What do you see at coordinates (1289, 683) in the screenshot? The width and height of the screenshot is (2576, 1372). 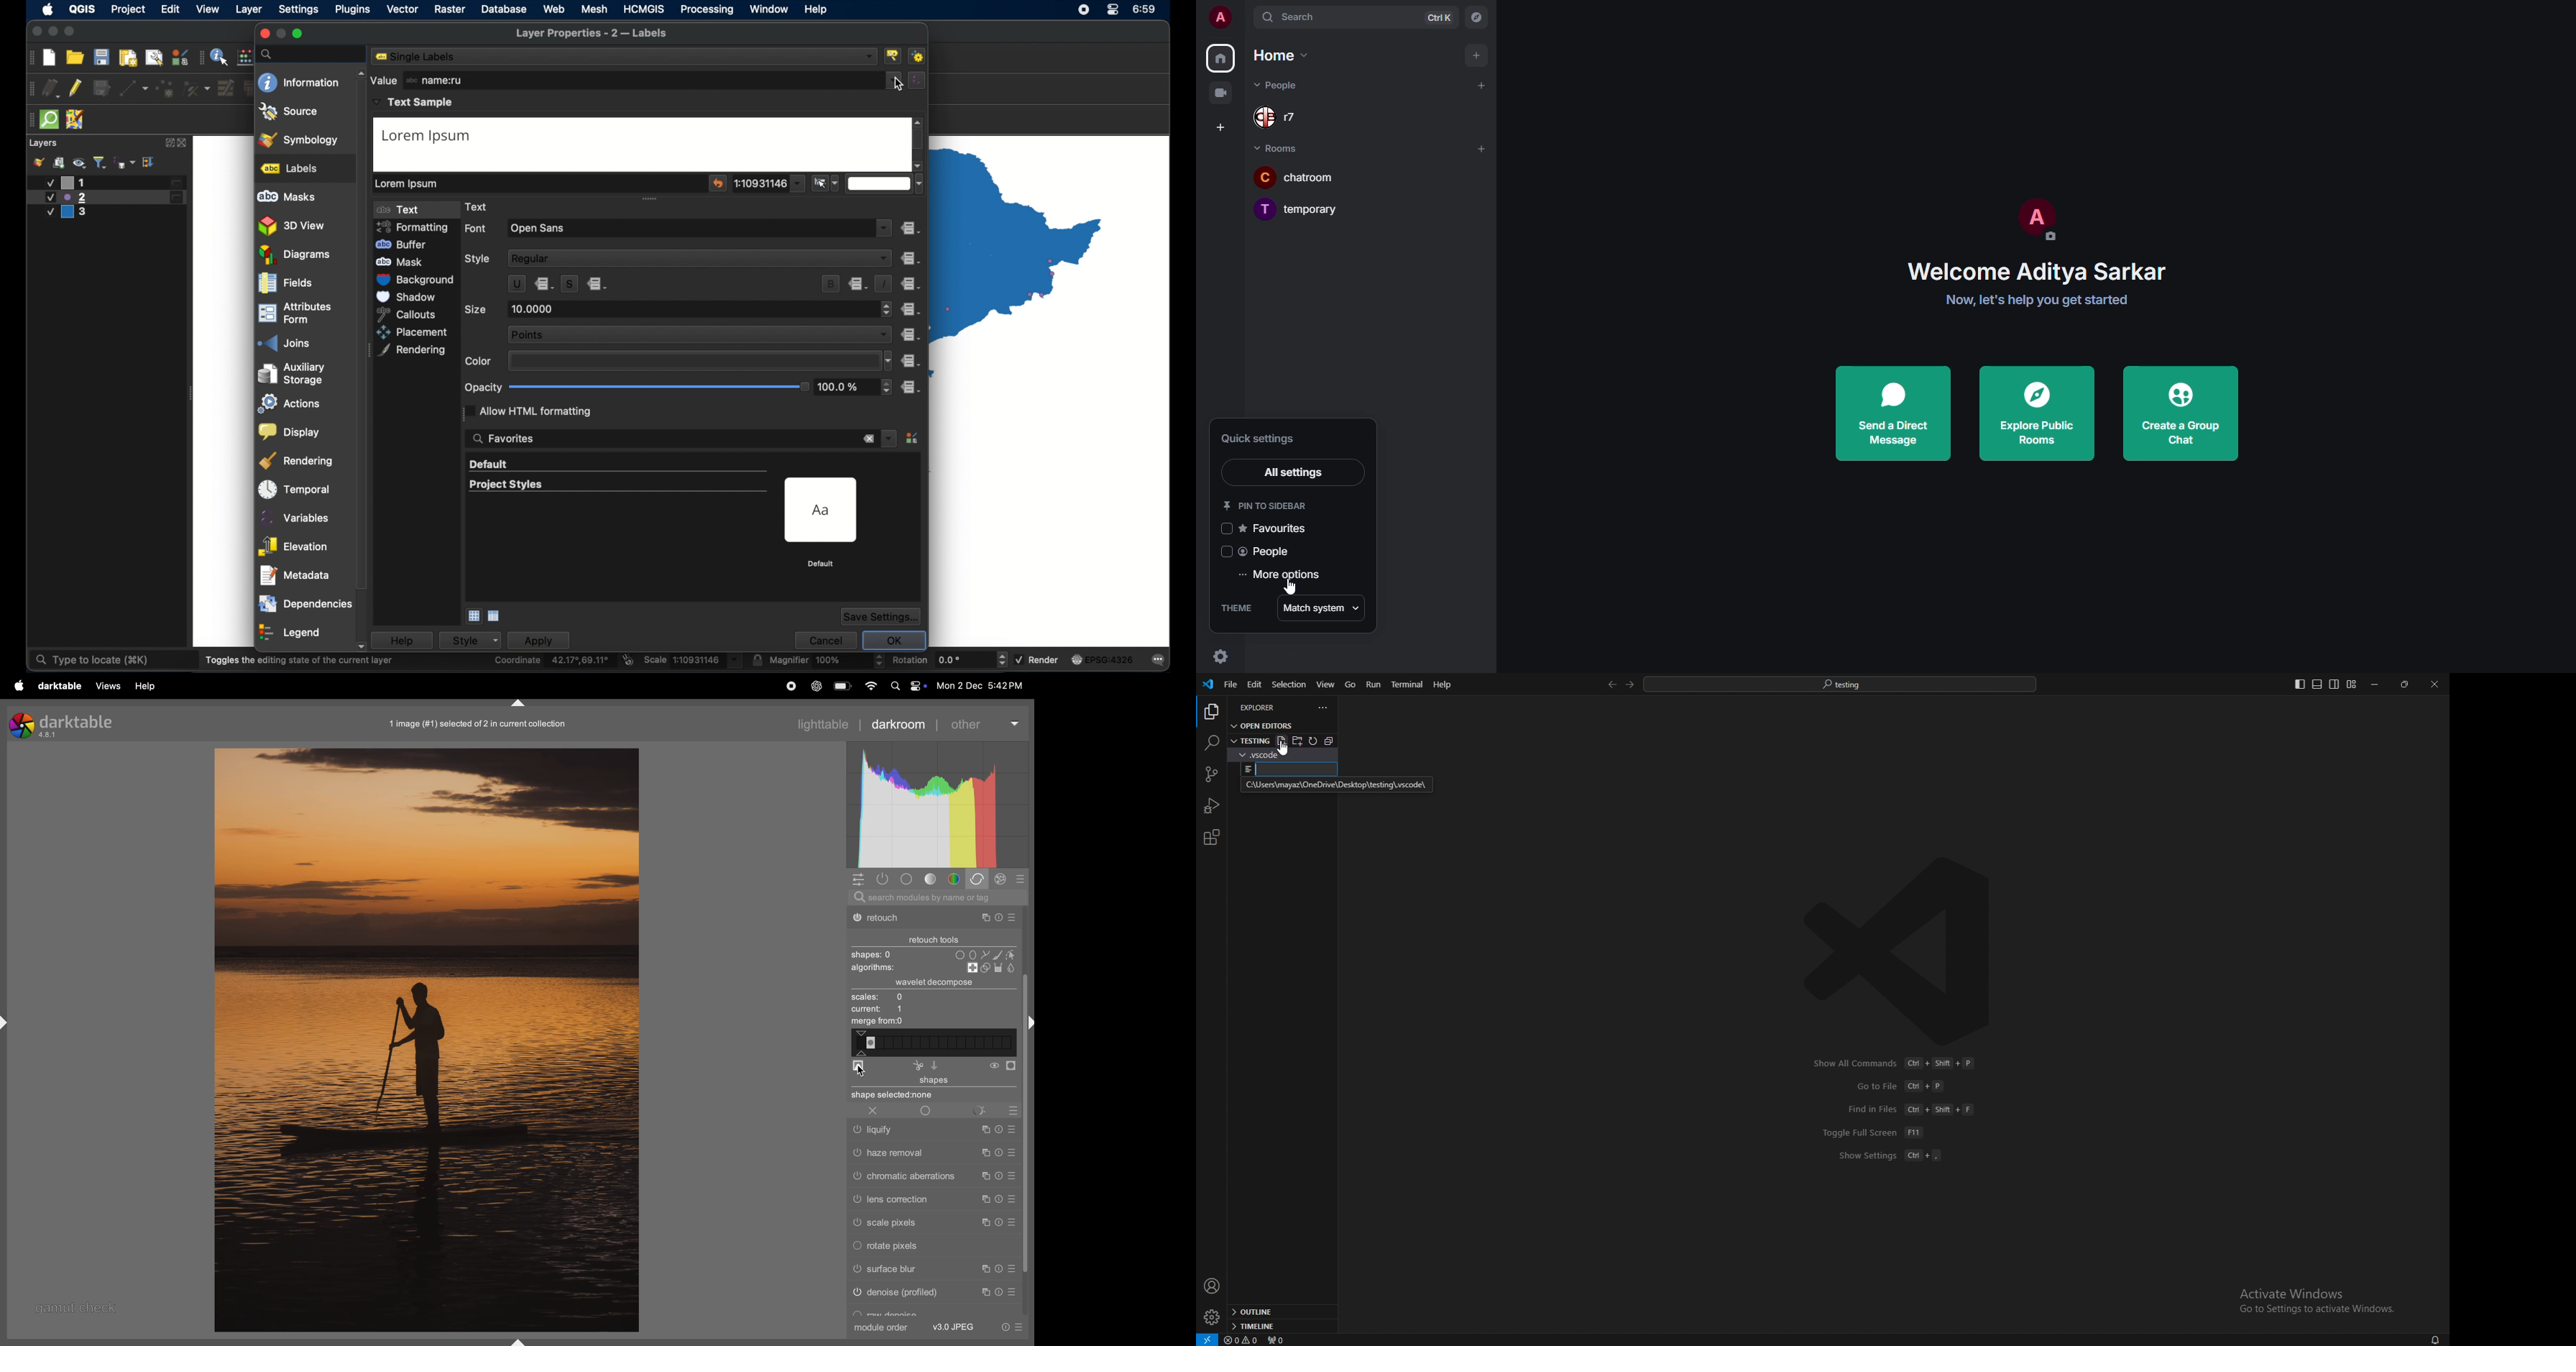 I see `selection` at bounding box center [1289, 683].